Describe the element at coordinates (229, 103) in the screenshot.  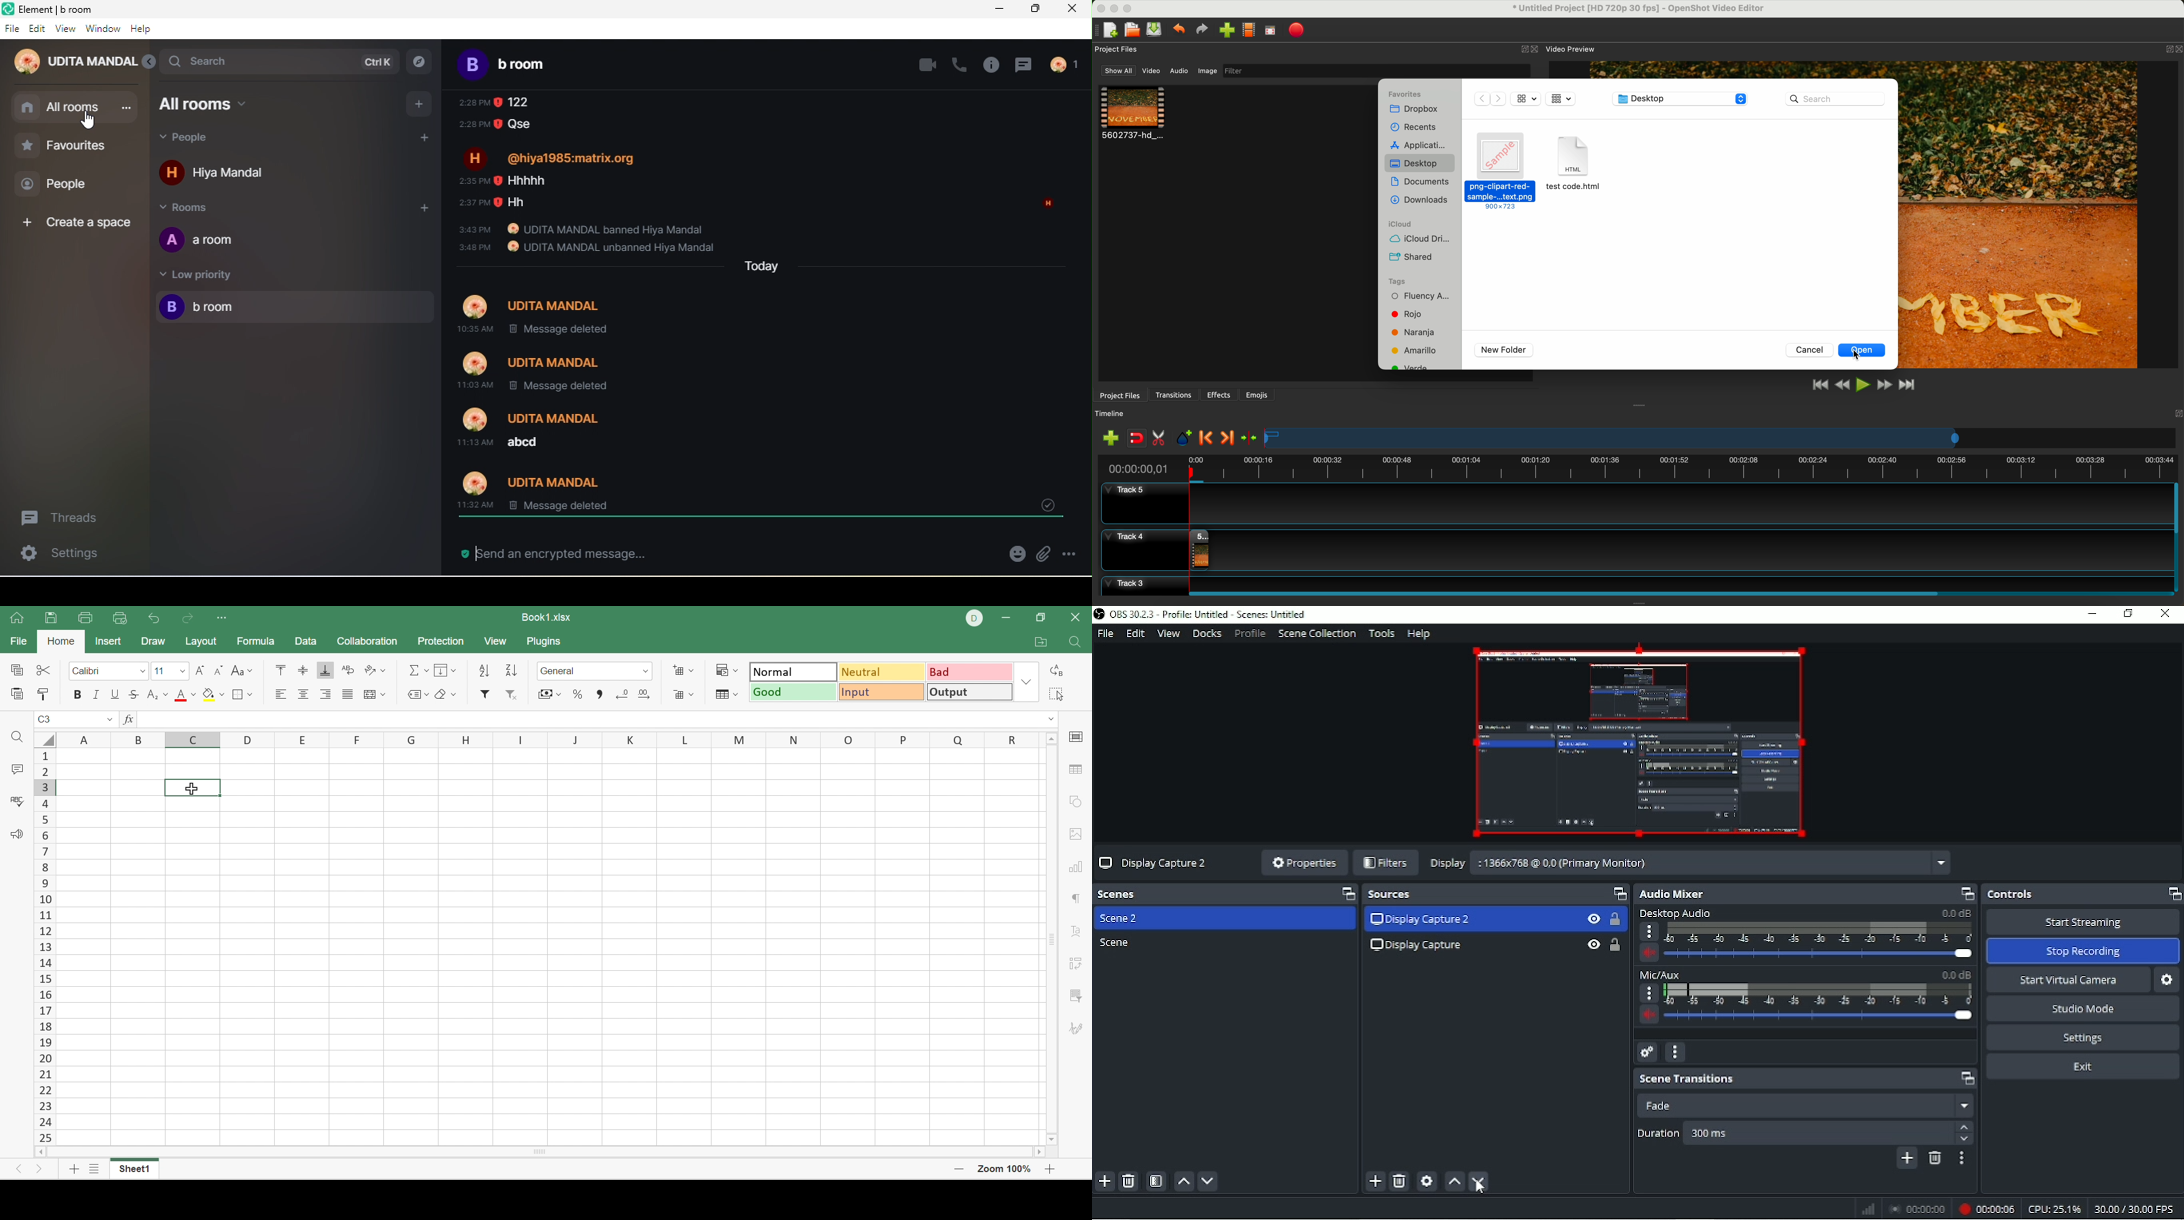
I see `all rooms` at that location.